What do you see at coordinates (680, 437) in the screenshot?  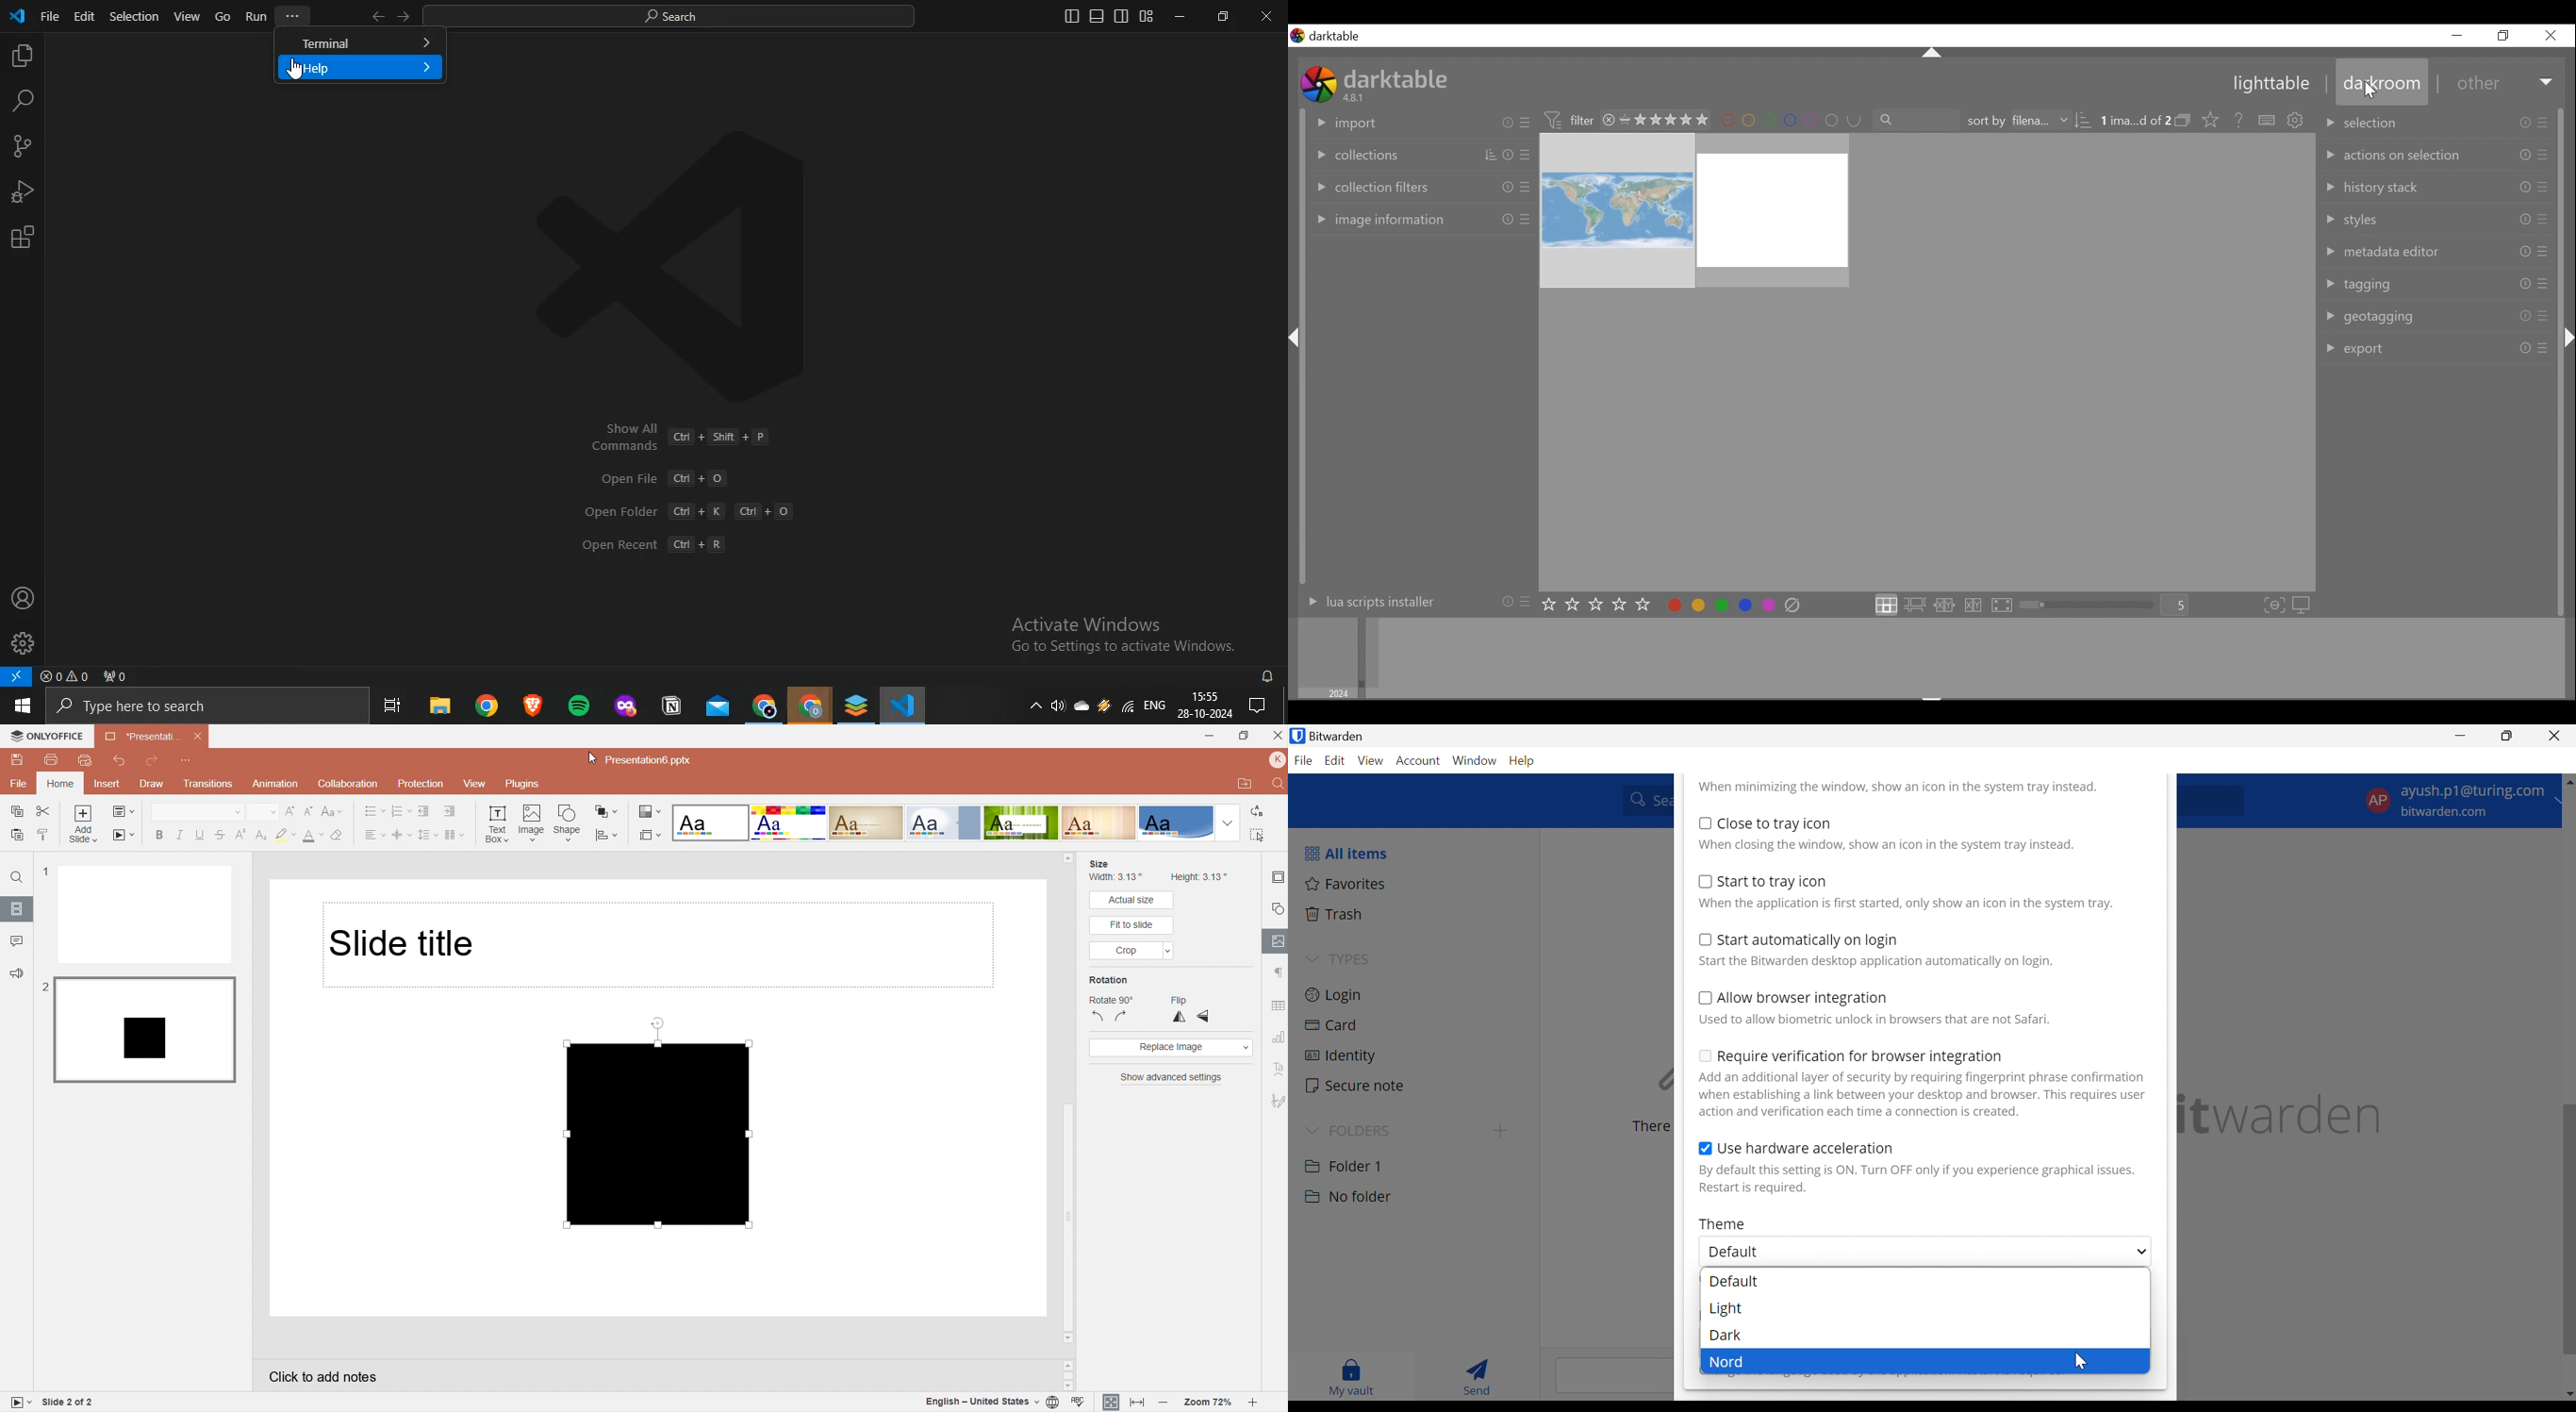 I see `Show All Commands Ctrl + Shift + P` at bounding box center [680, 437].